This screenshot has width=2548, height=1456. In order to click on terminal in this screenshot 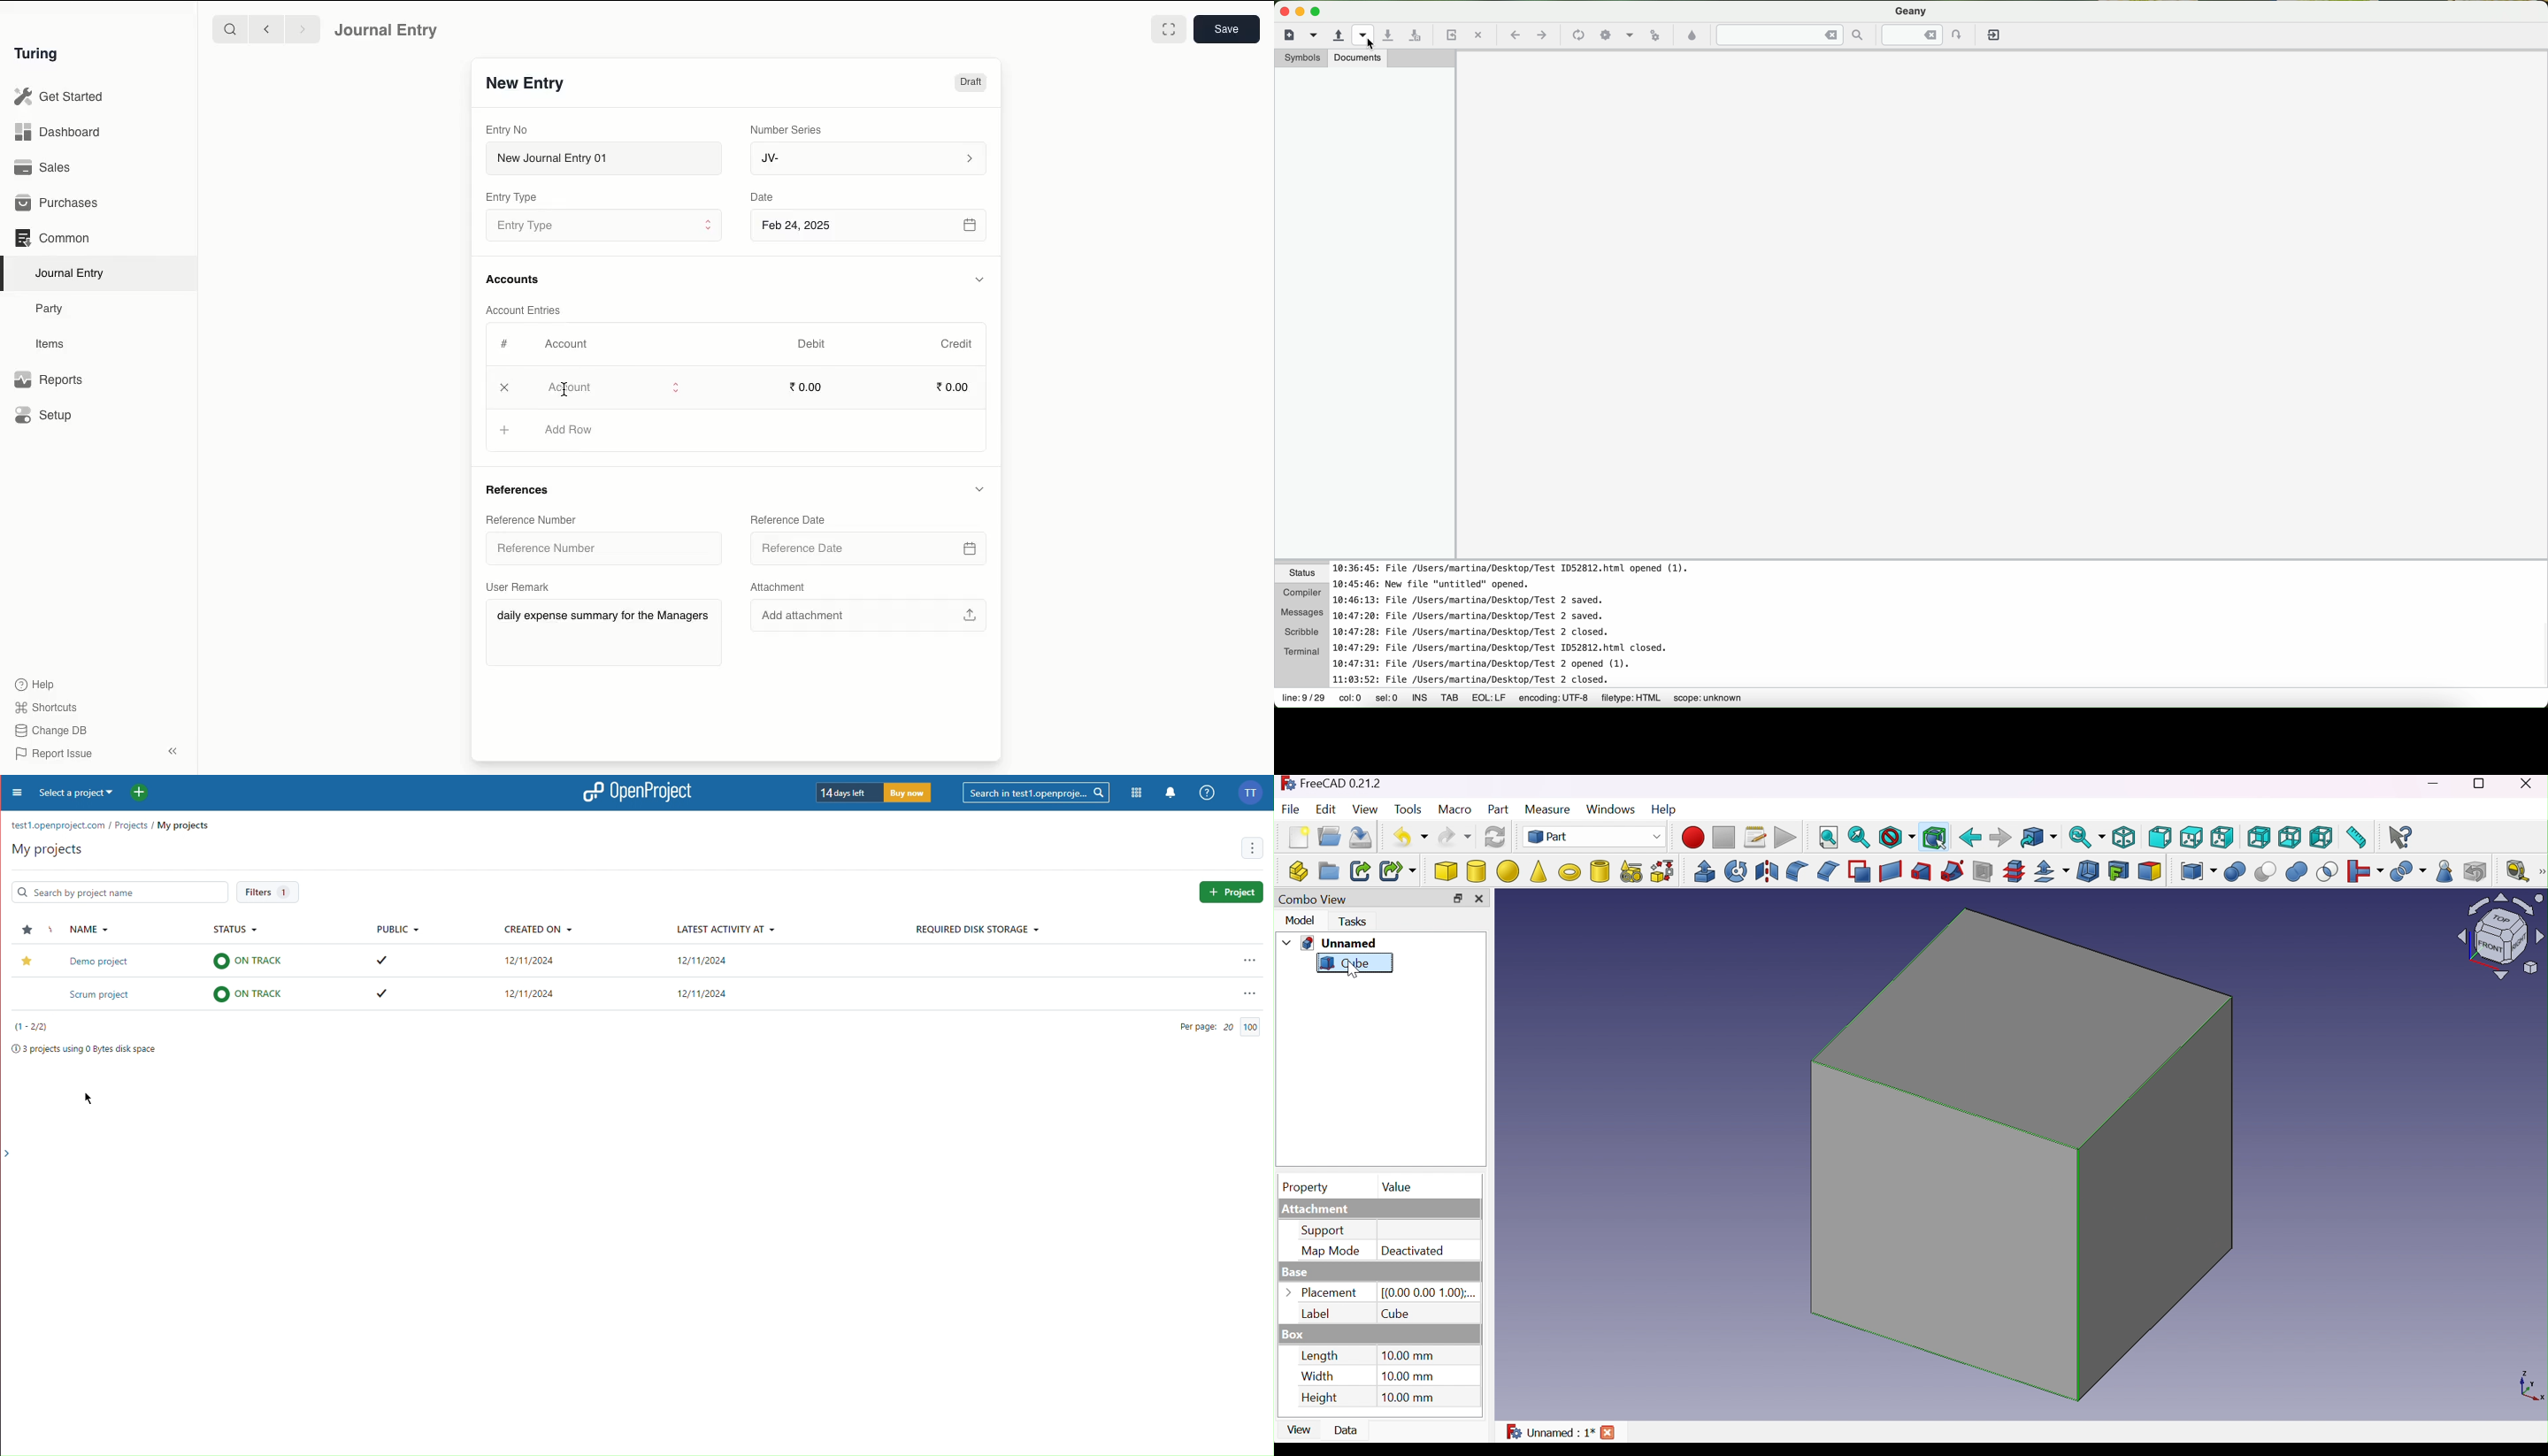, I will do `click(1299, 651)`.